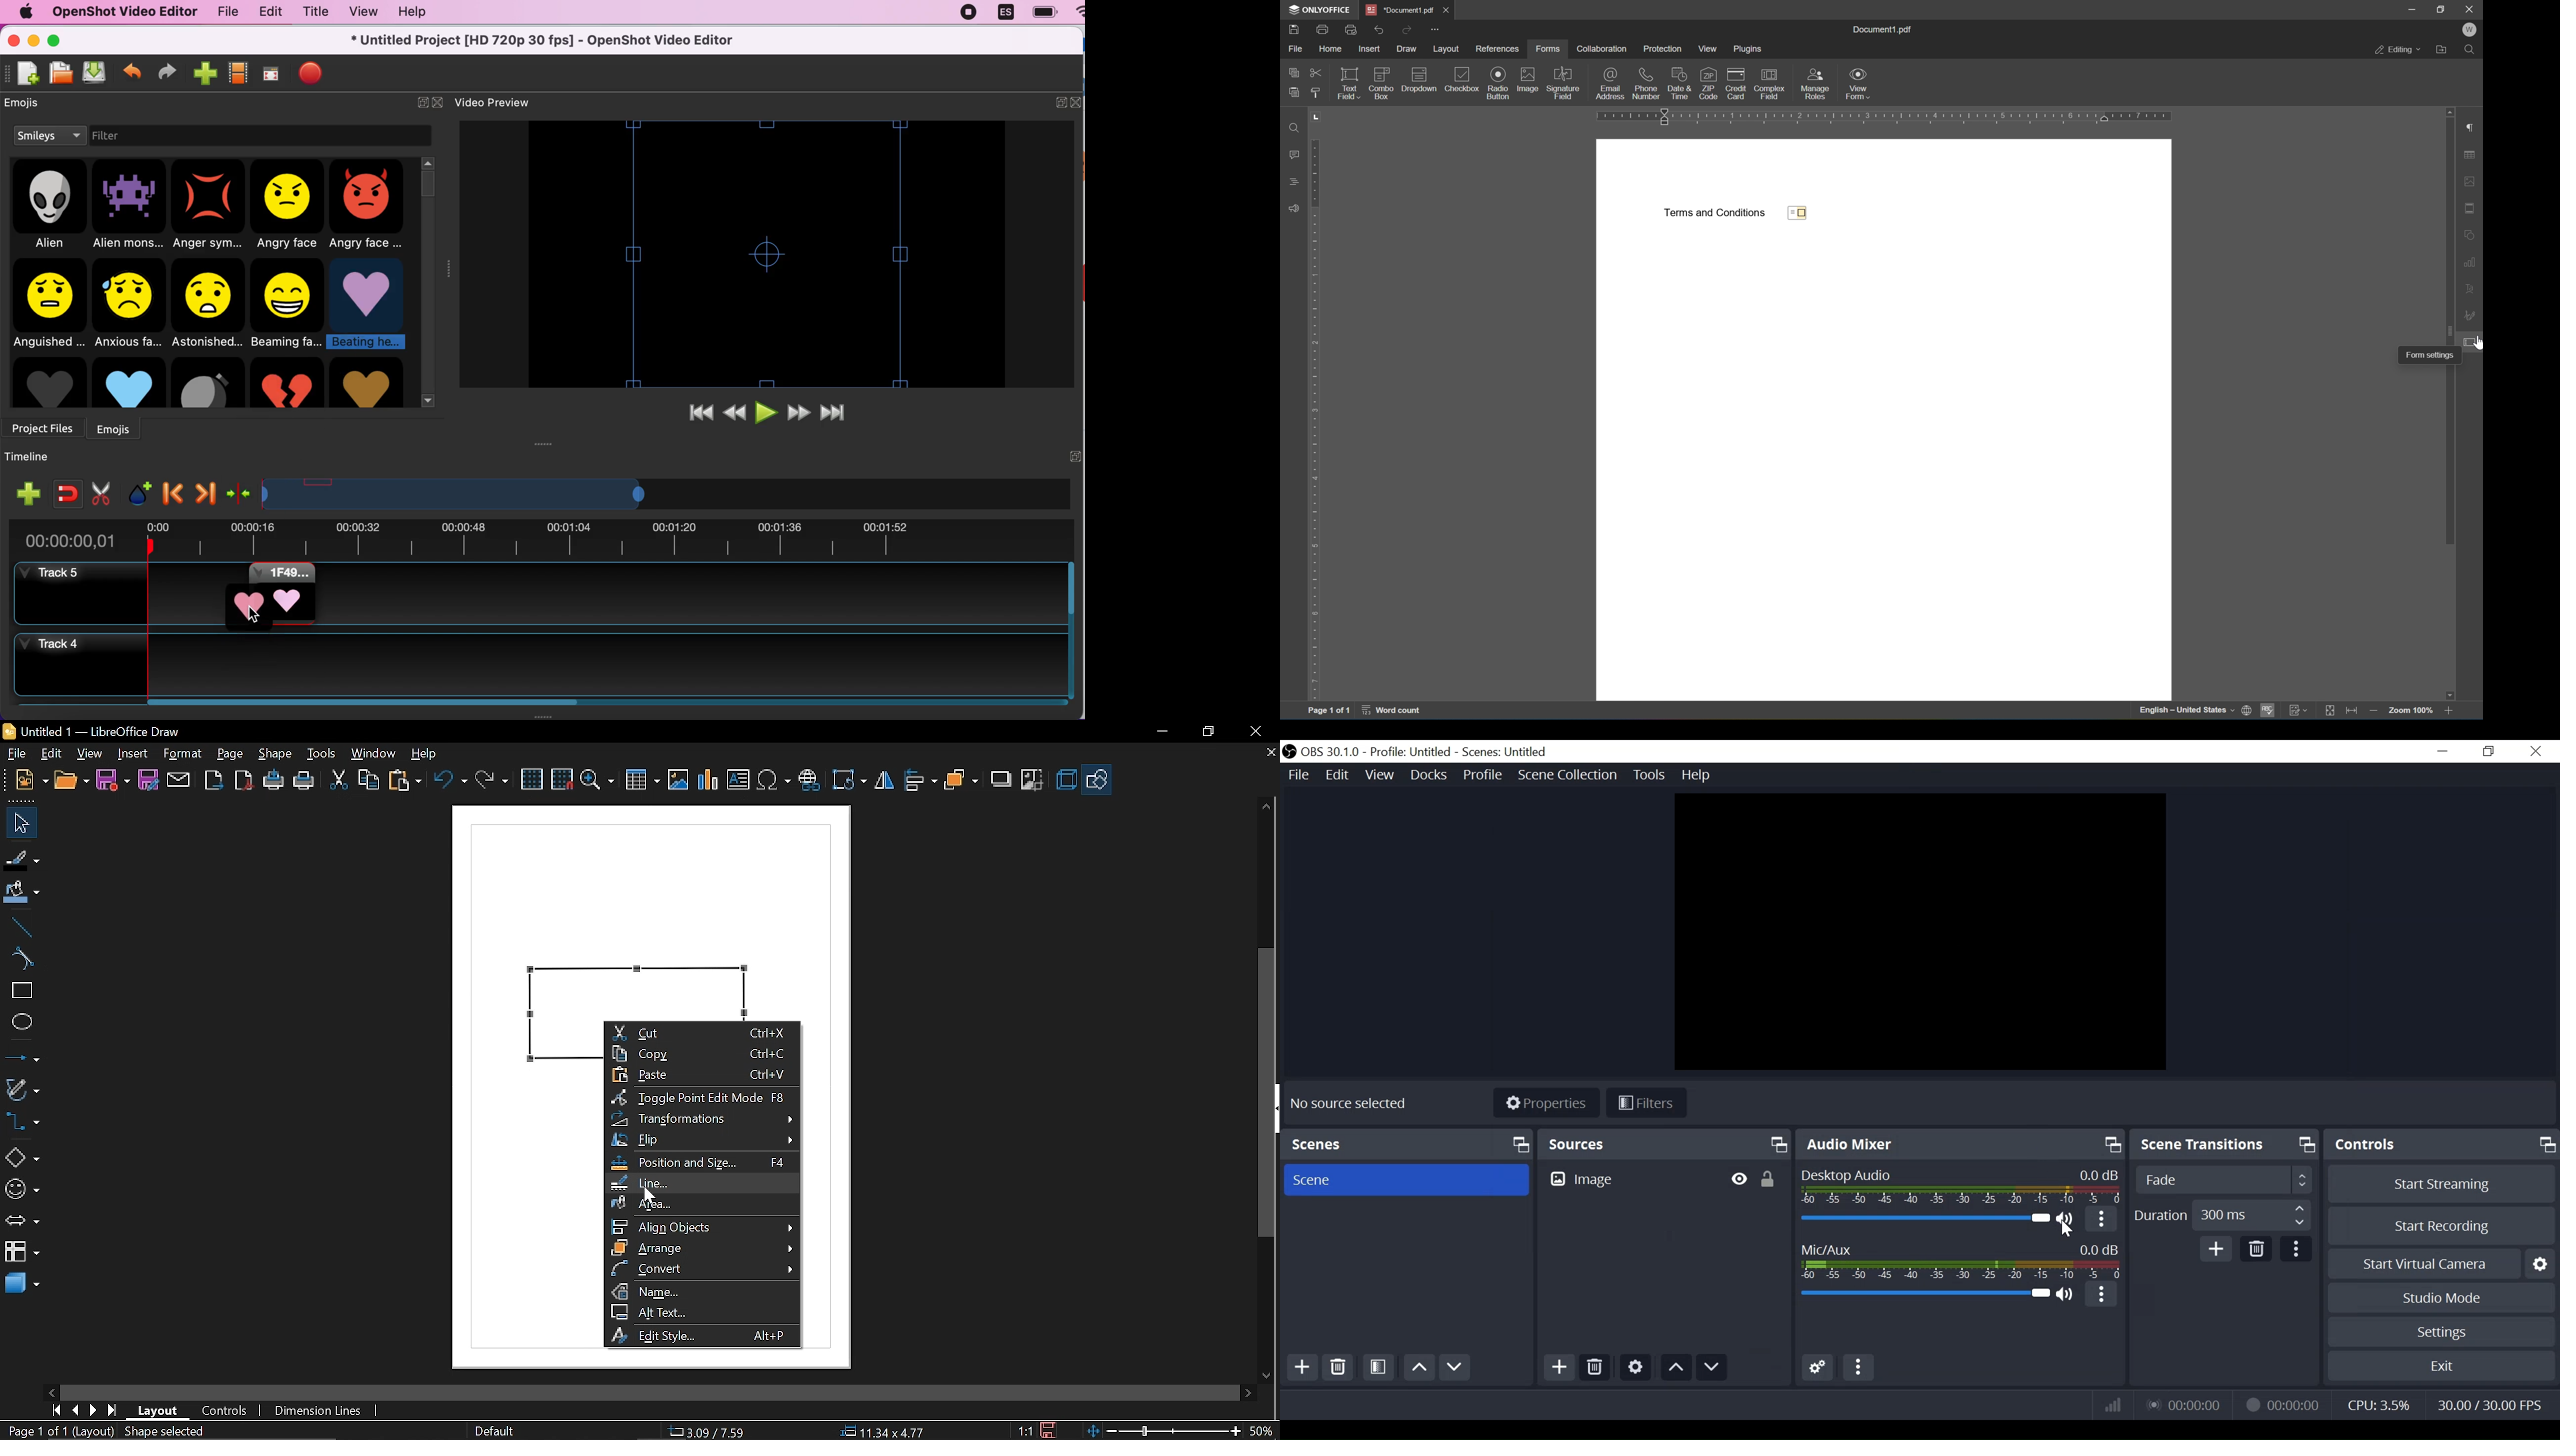 The height and width of the screenshot is (1456, 2576). I want to click on (un)lock, so click(1770, 1179).